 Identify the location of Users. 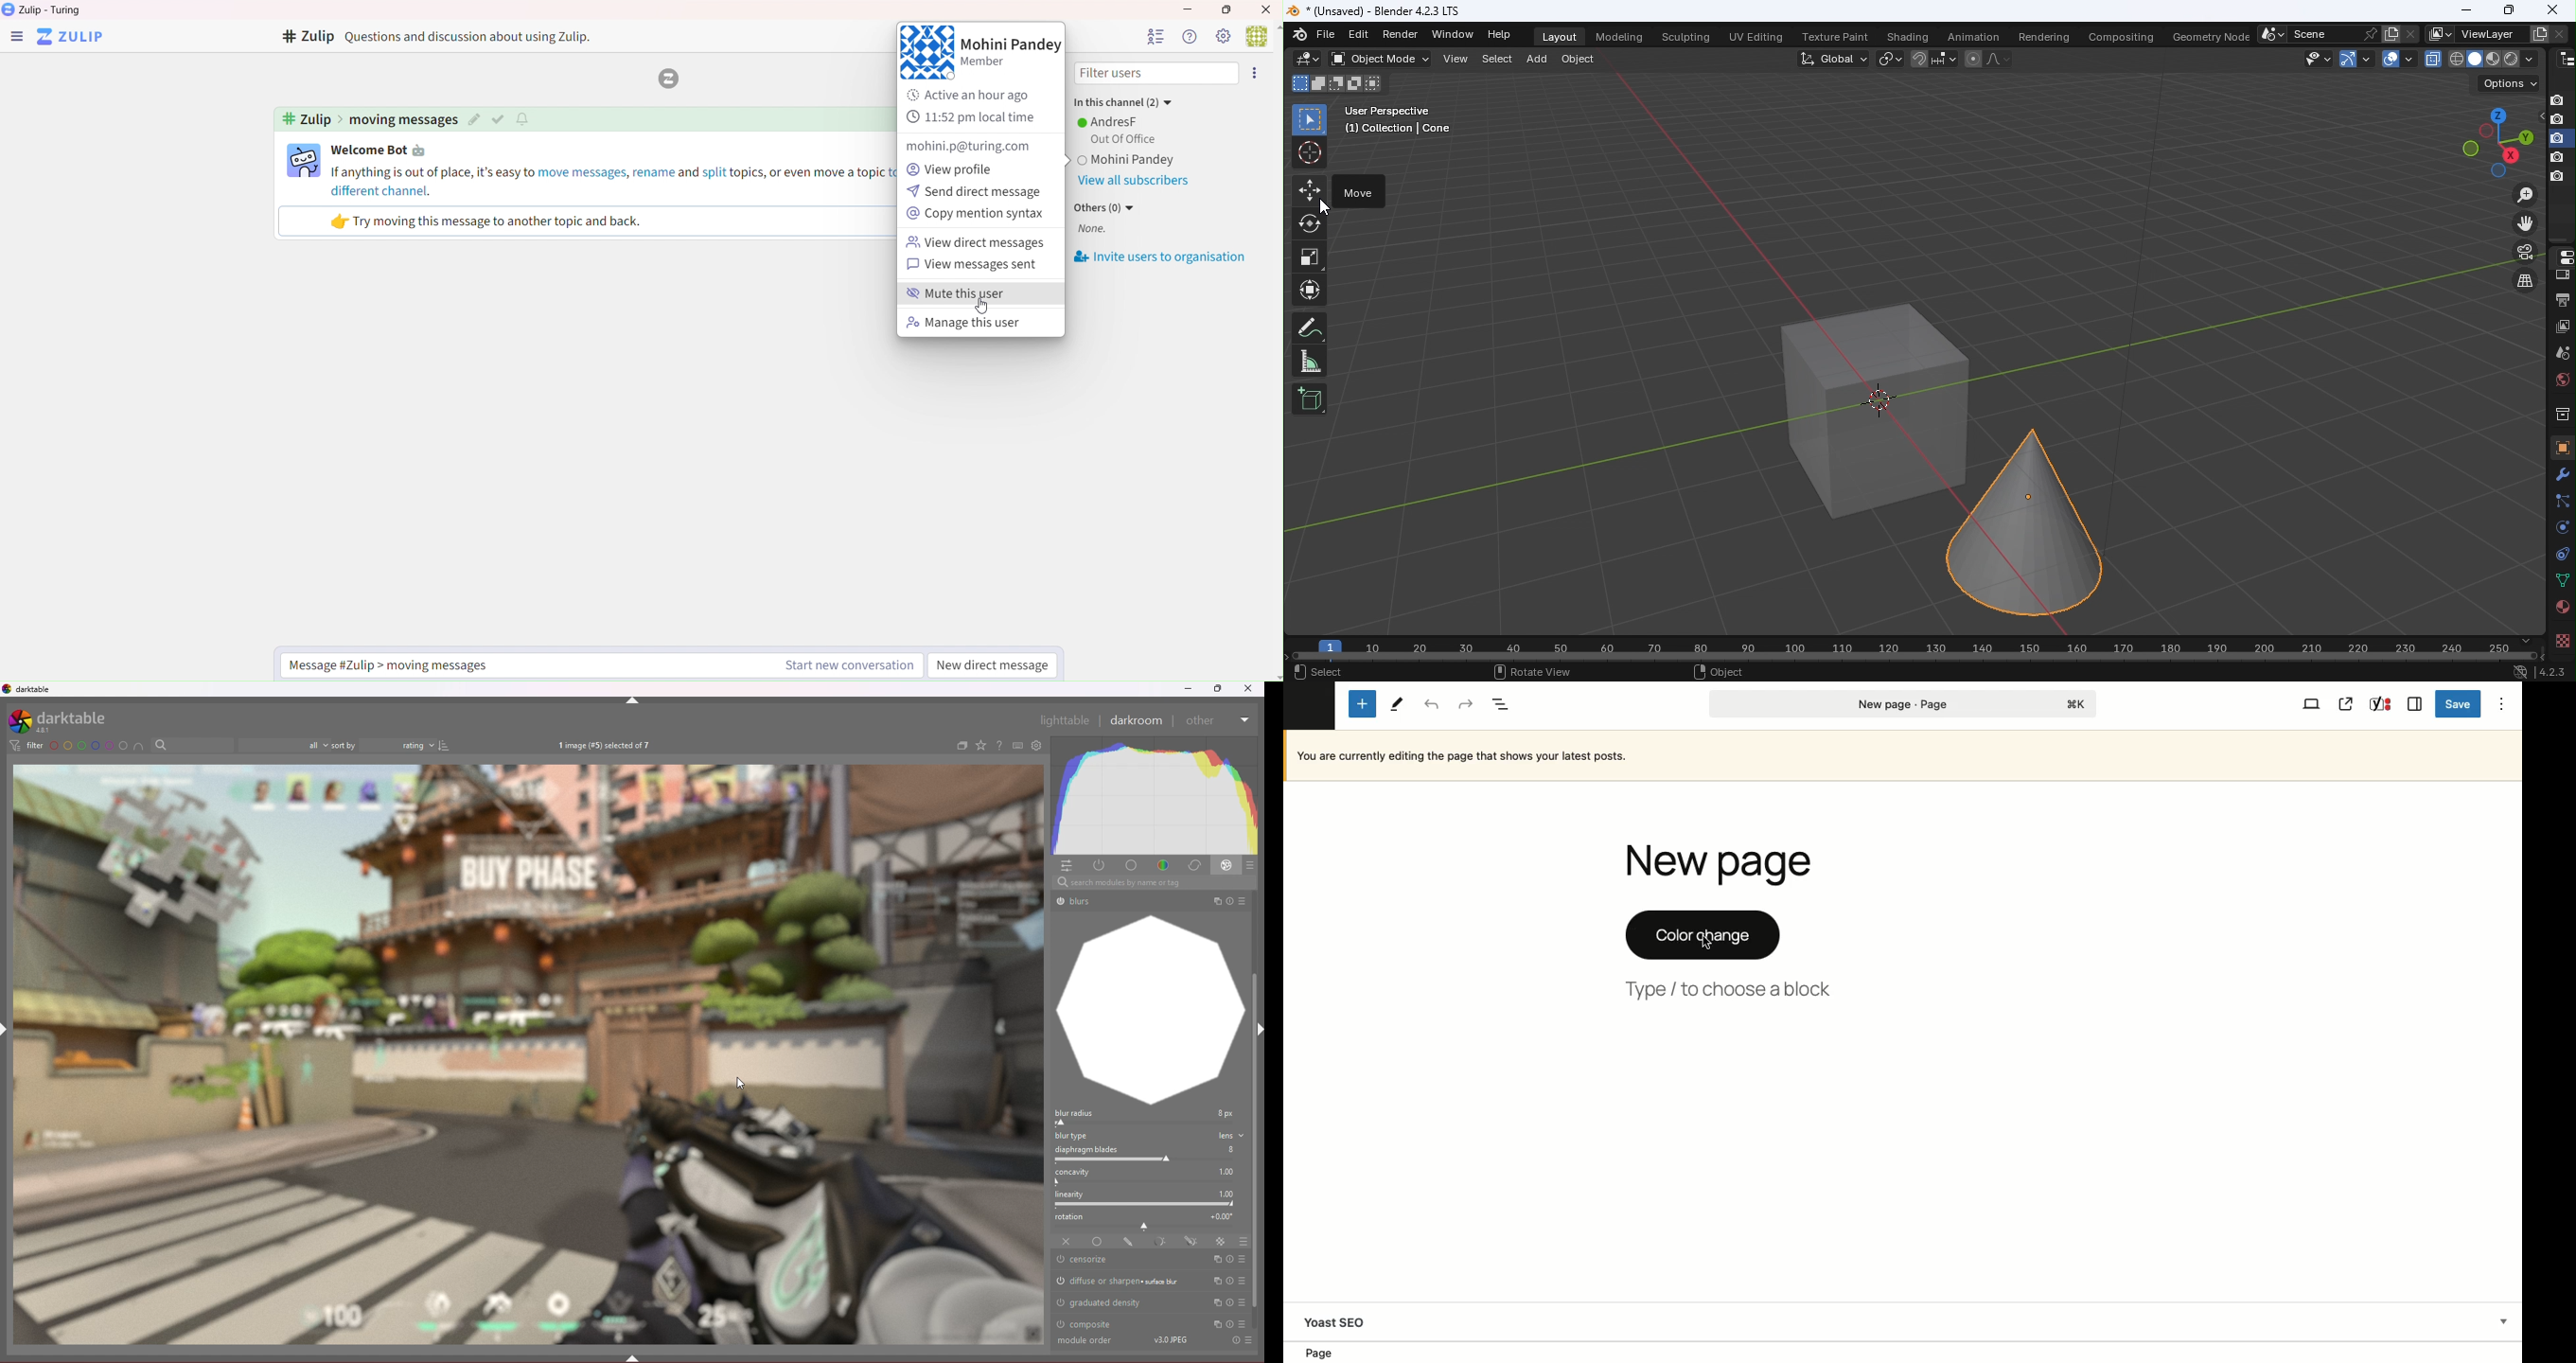
(1155, 36).